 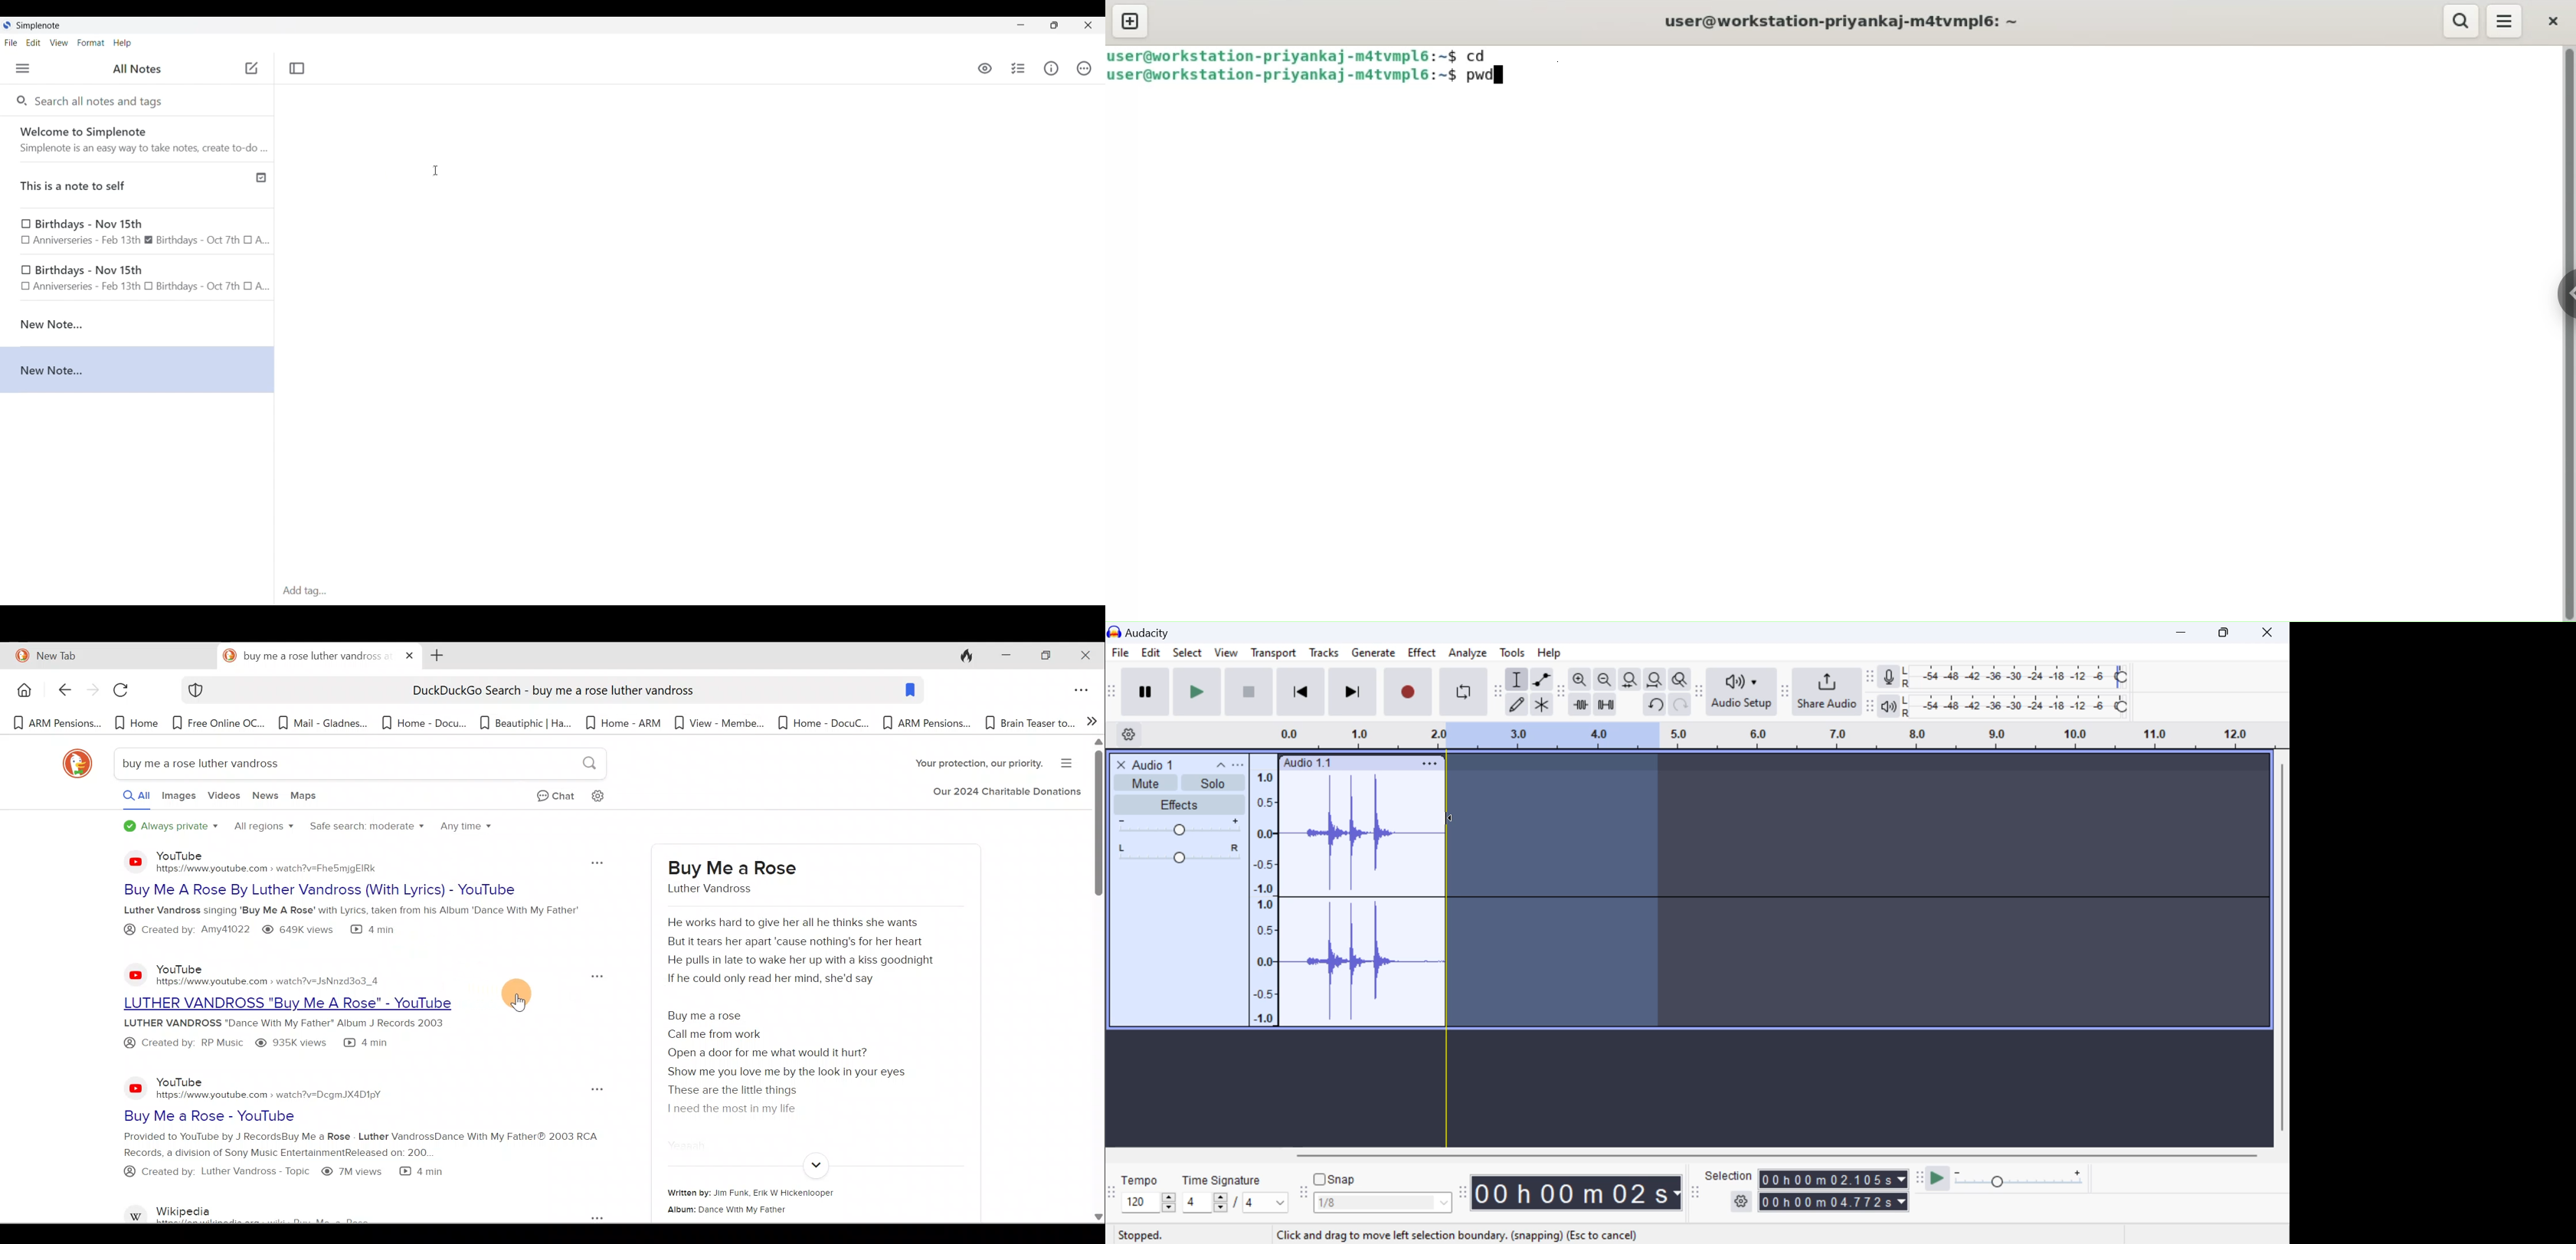 I want to click on vertical scrollbar, so click(x=2281, y=952).